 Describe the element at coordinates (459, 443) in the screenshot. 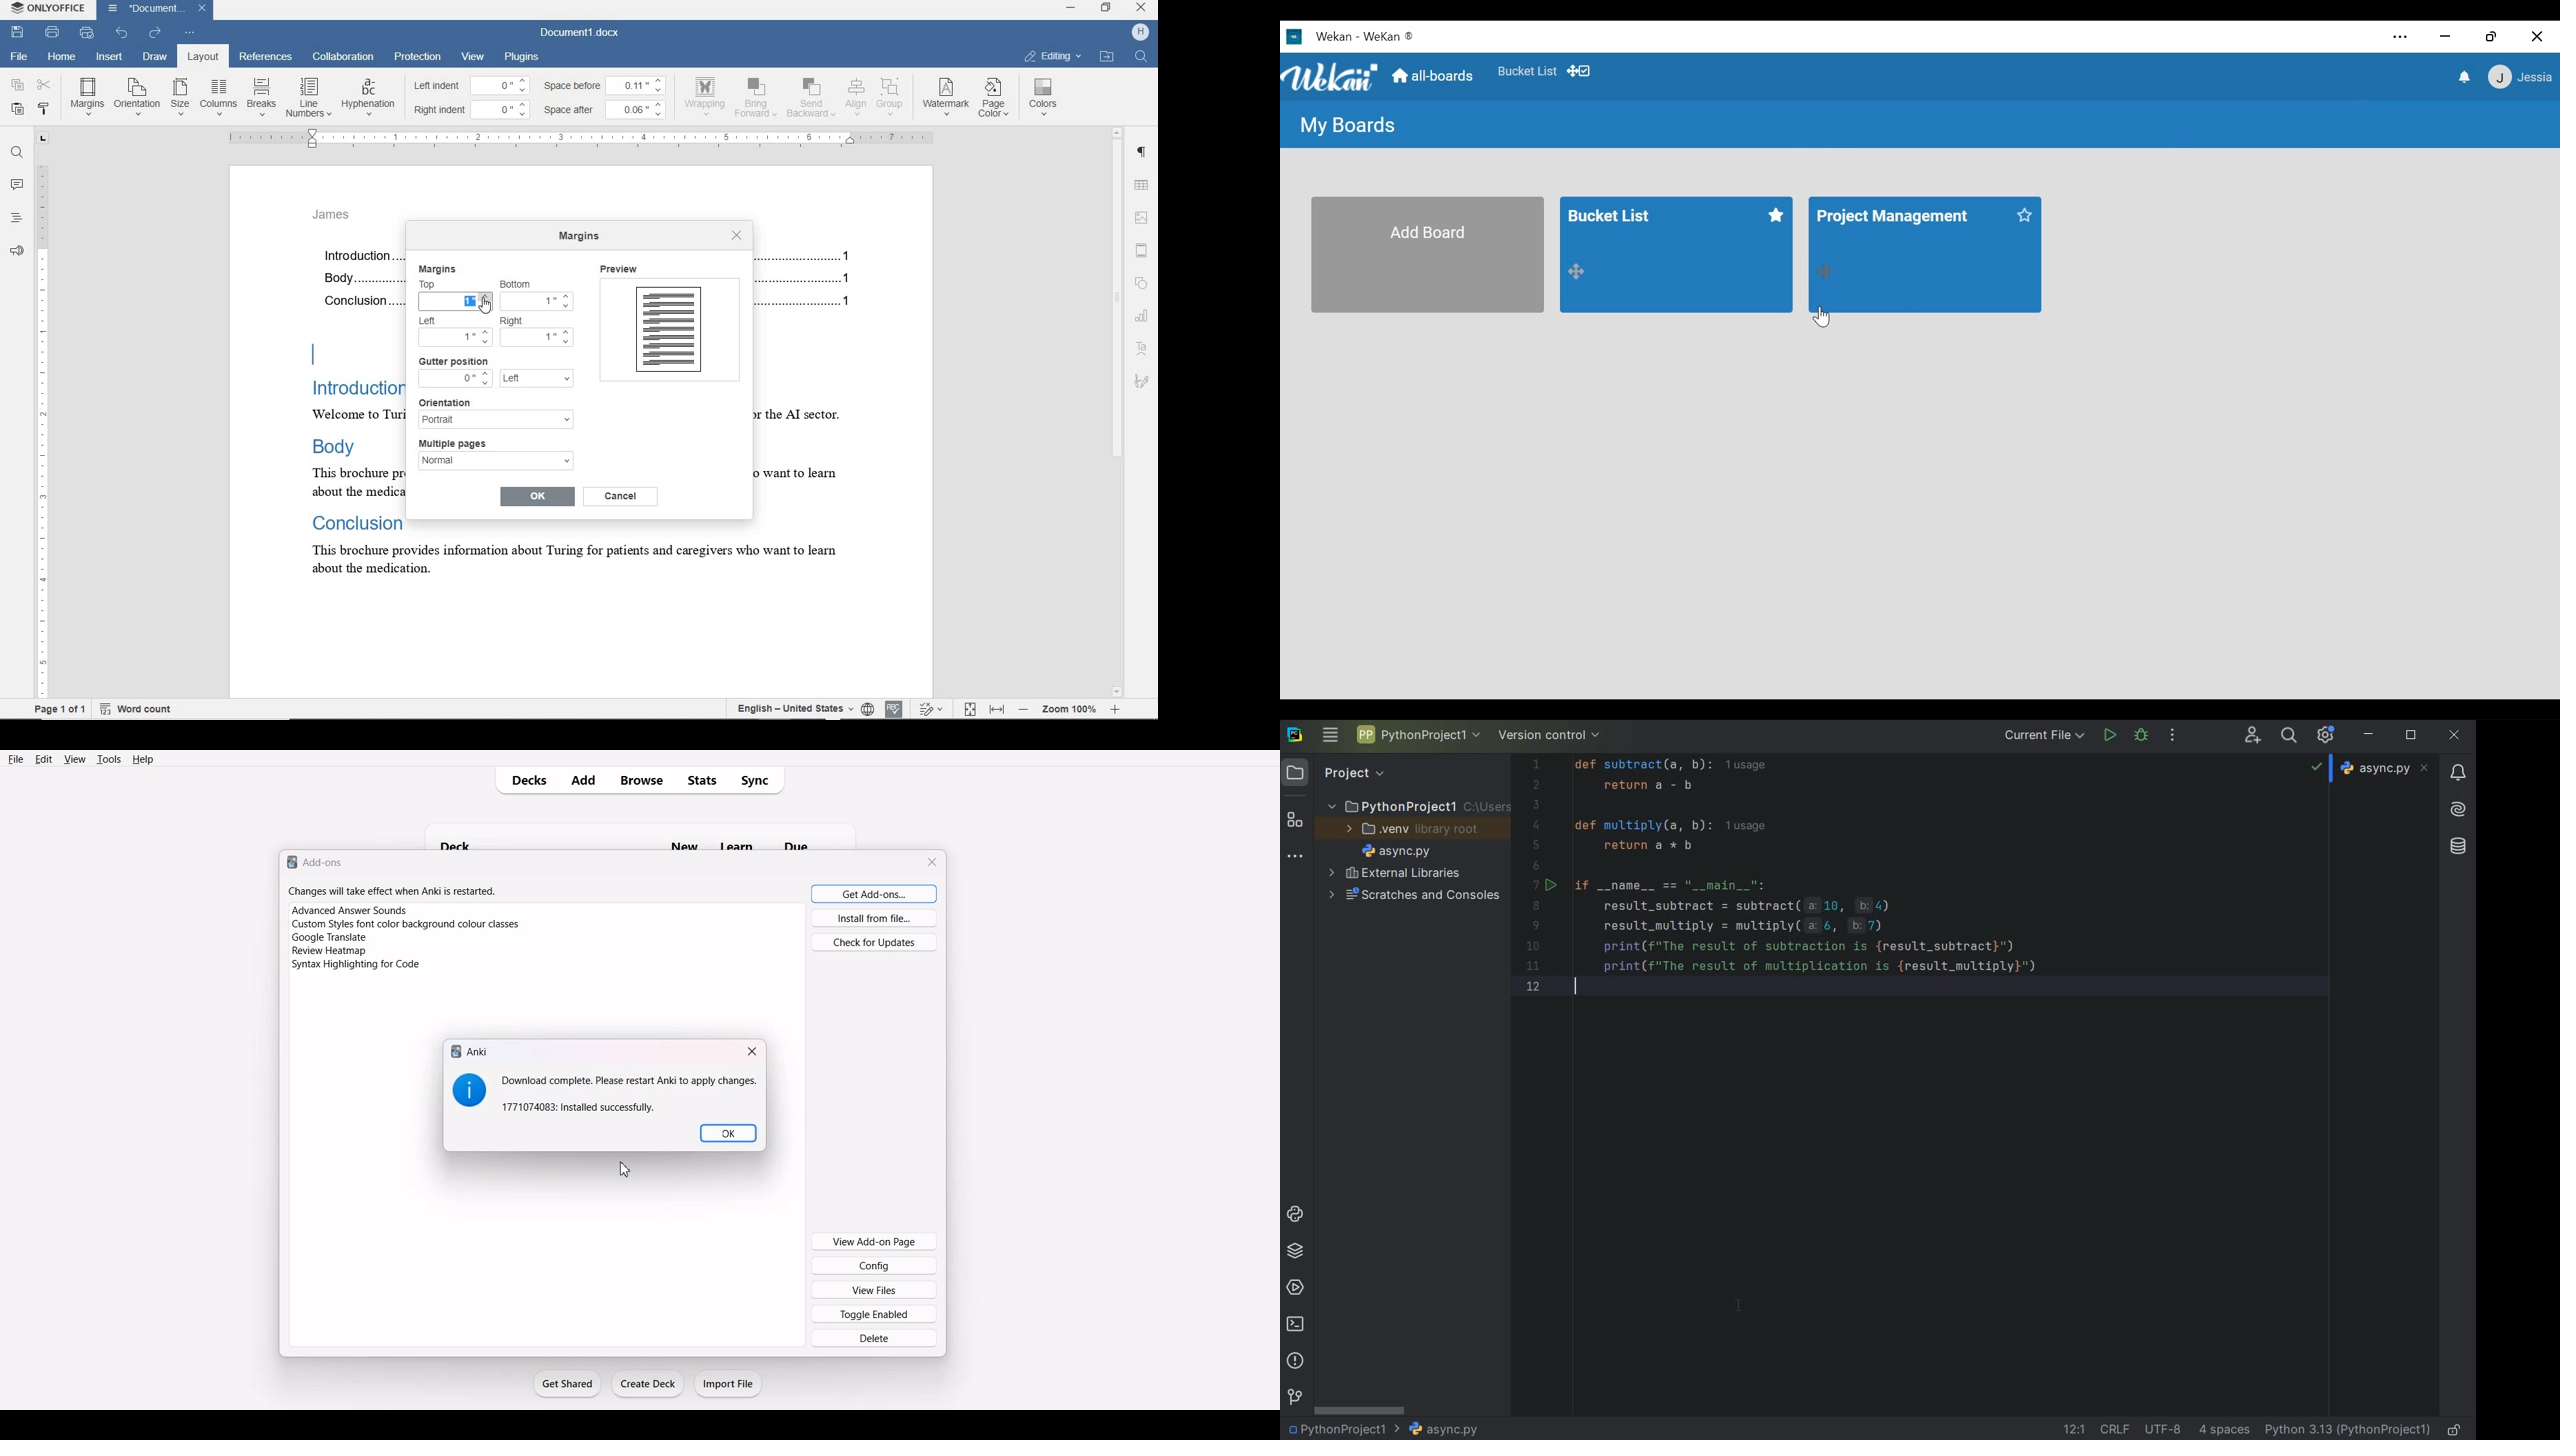

I see `multiple pages` at that location.